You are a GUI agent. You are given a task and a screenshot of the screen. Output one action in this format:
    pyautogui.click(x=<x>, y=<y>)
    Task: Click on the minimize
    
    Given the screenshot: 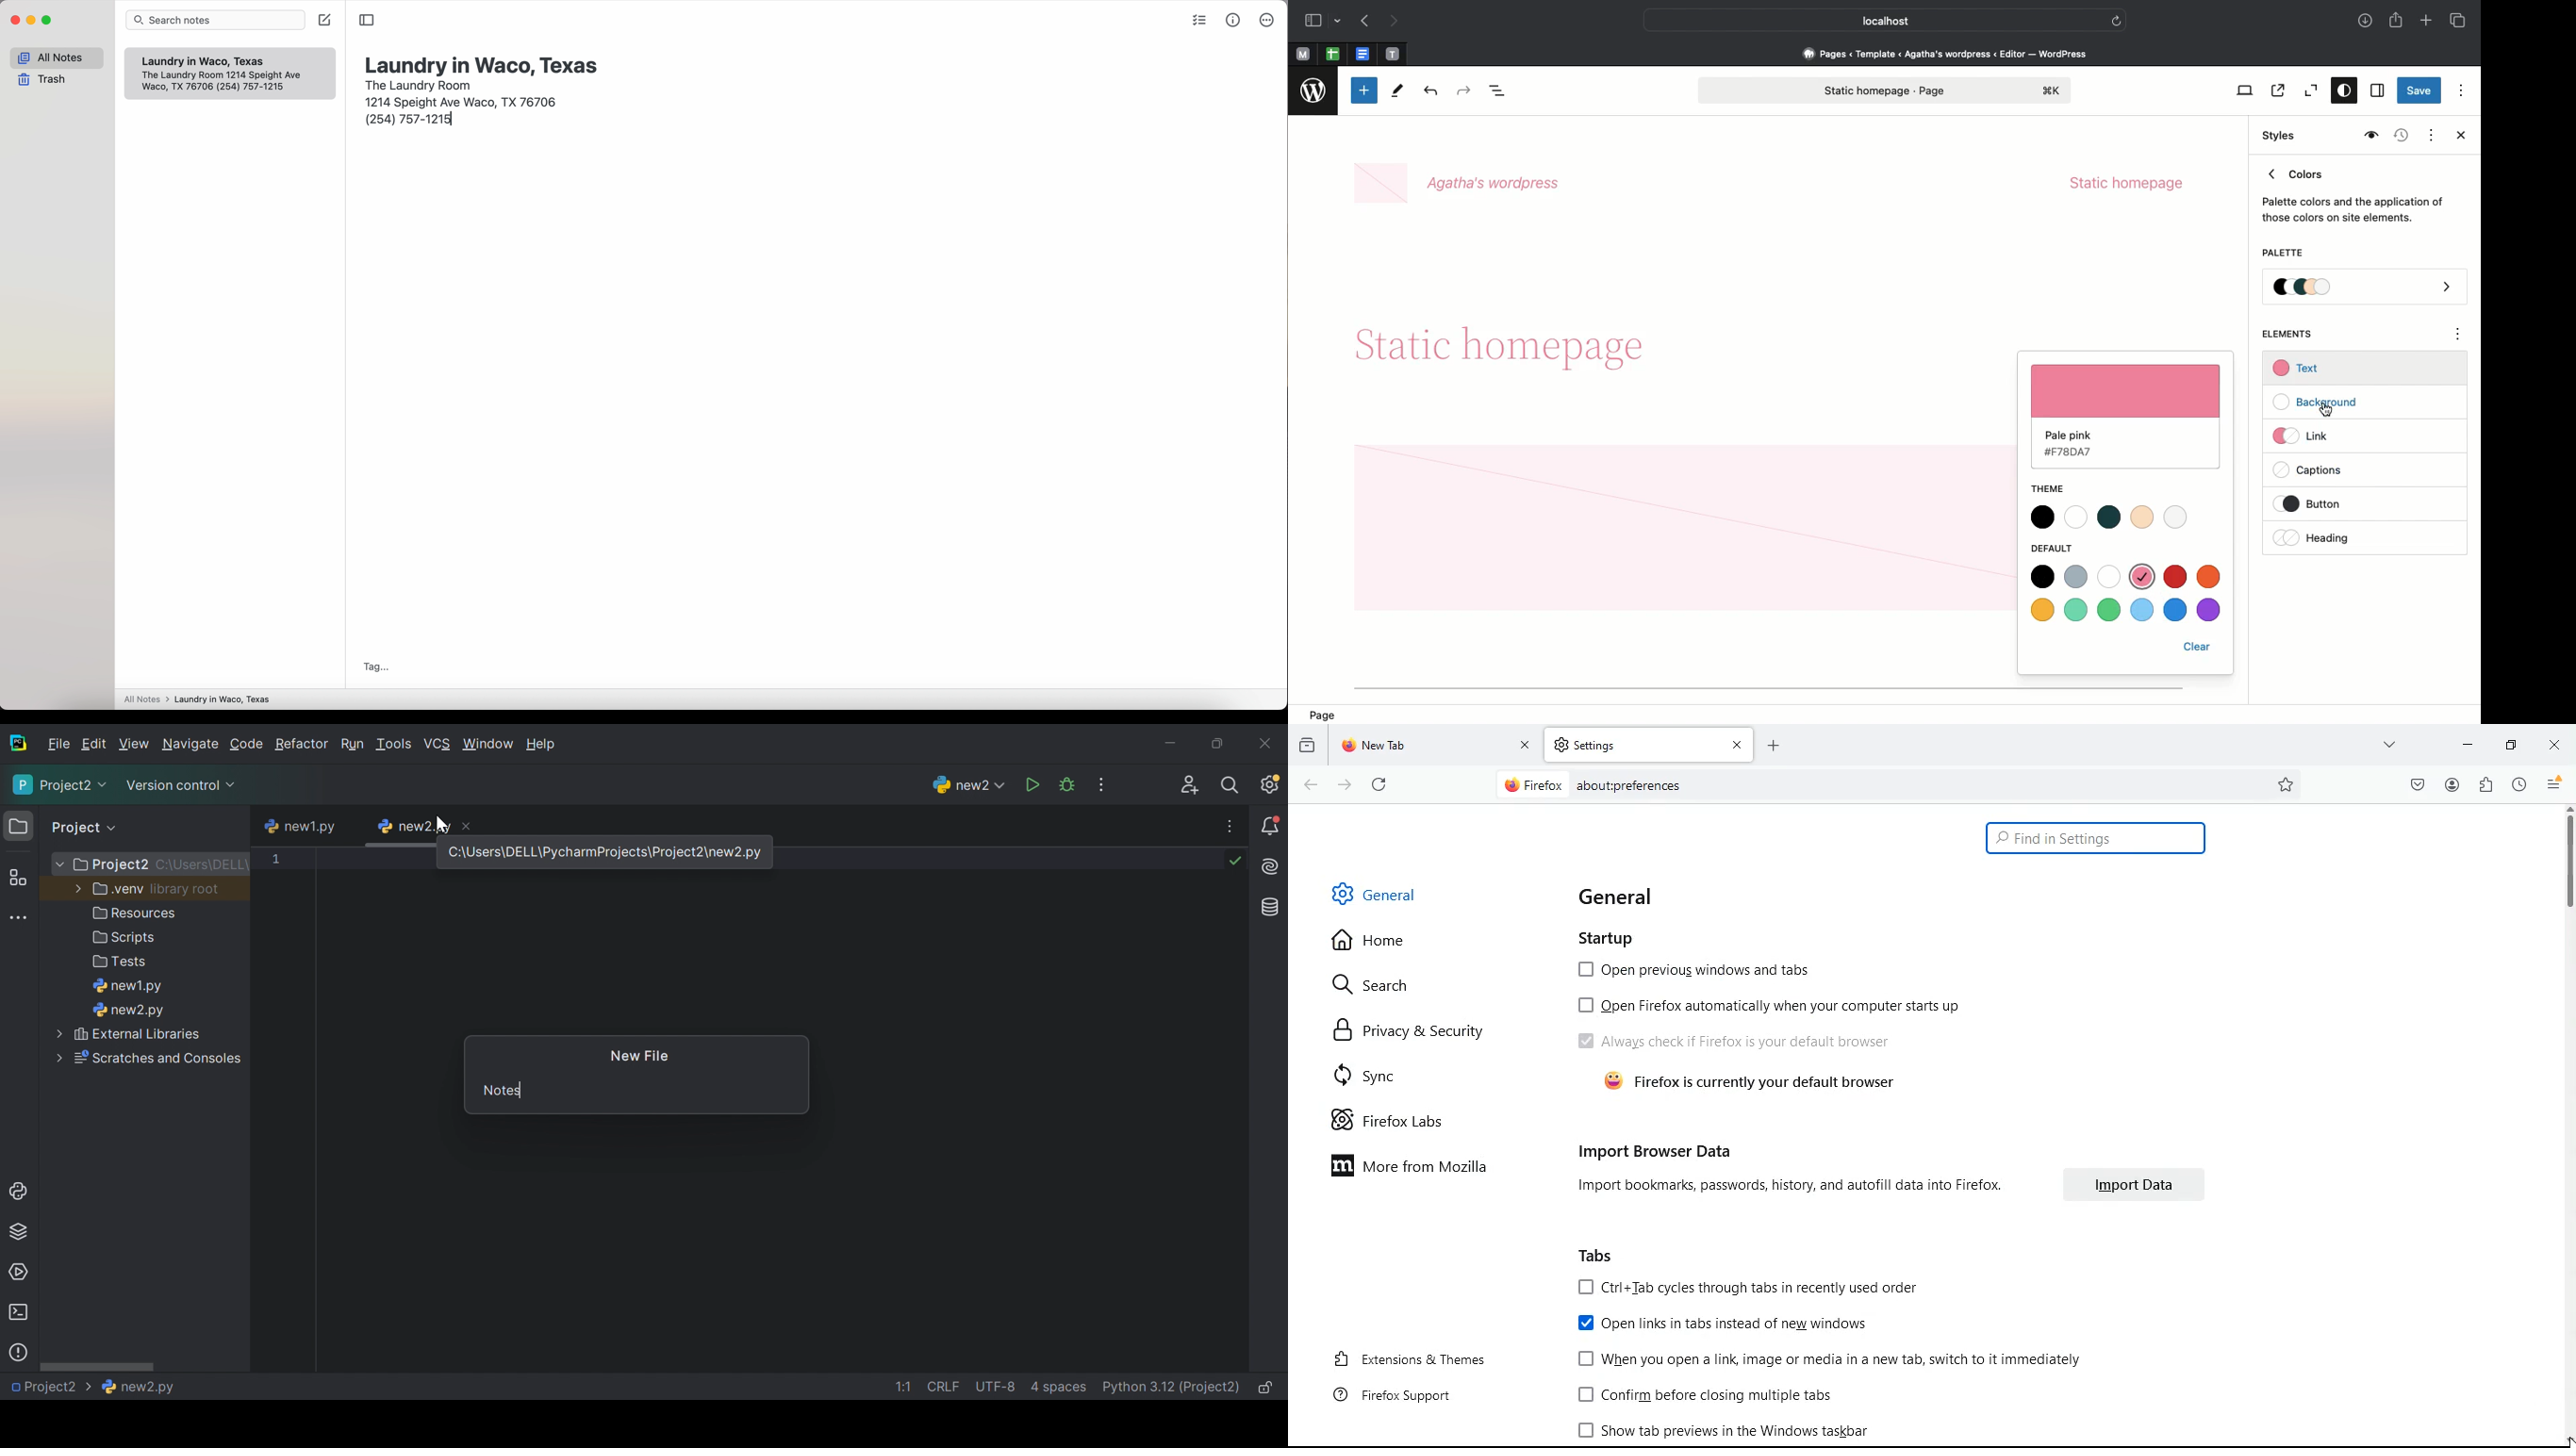 What is the action you would take?
    pyautogui.click(x=2468, y=744)
    